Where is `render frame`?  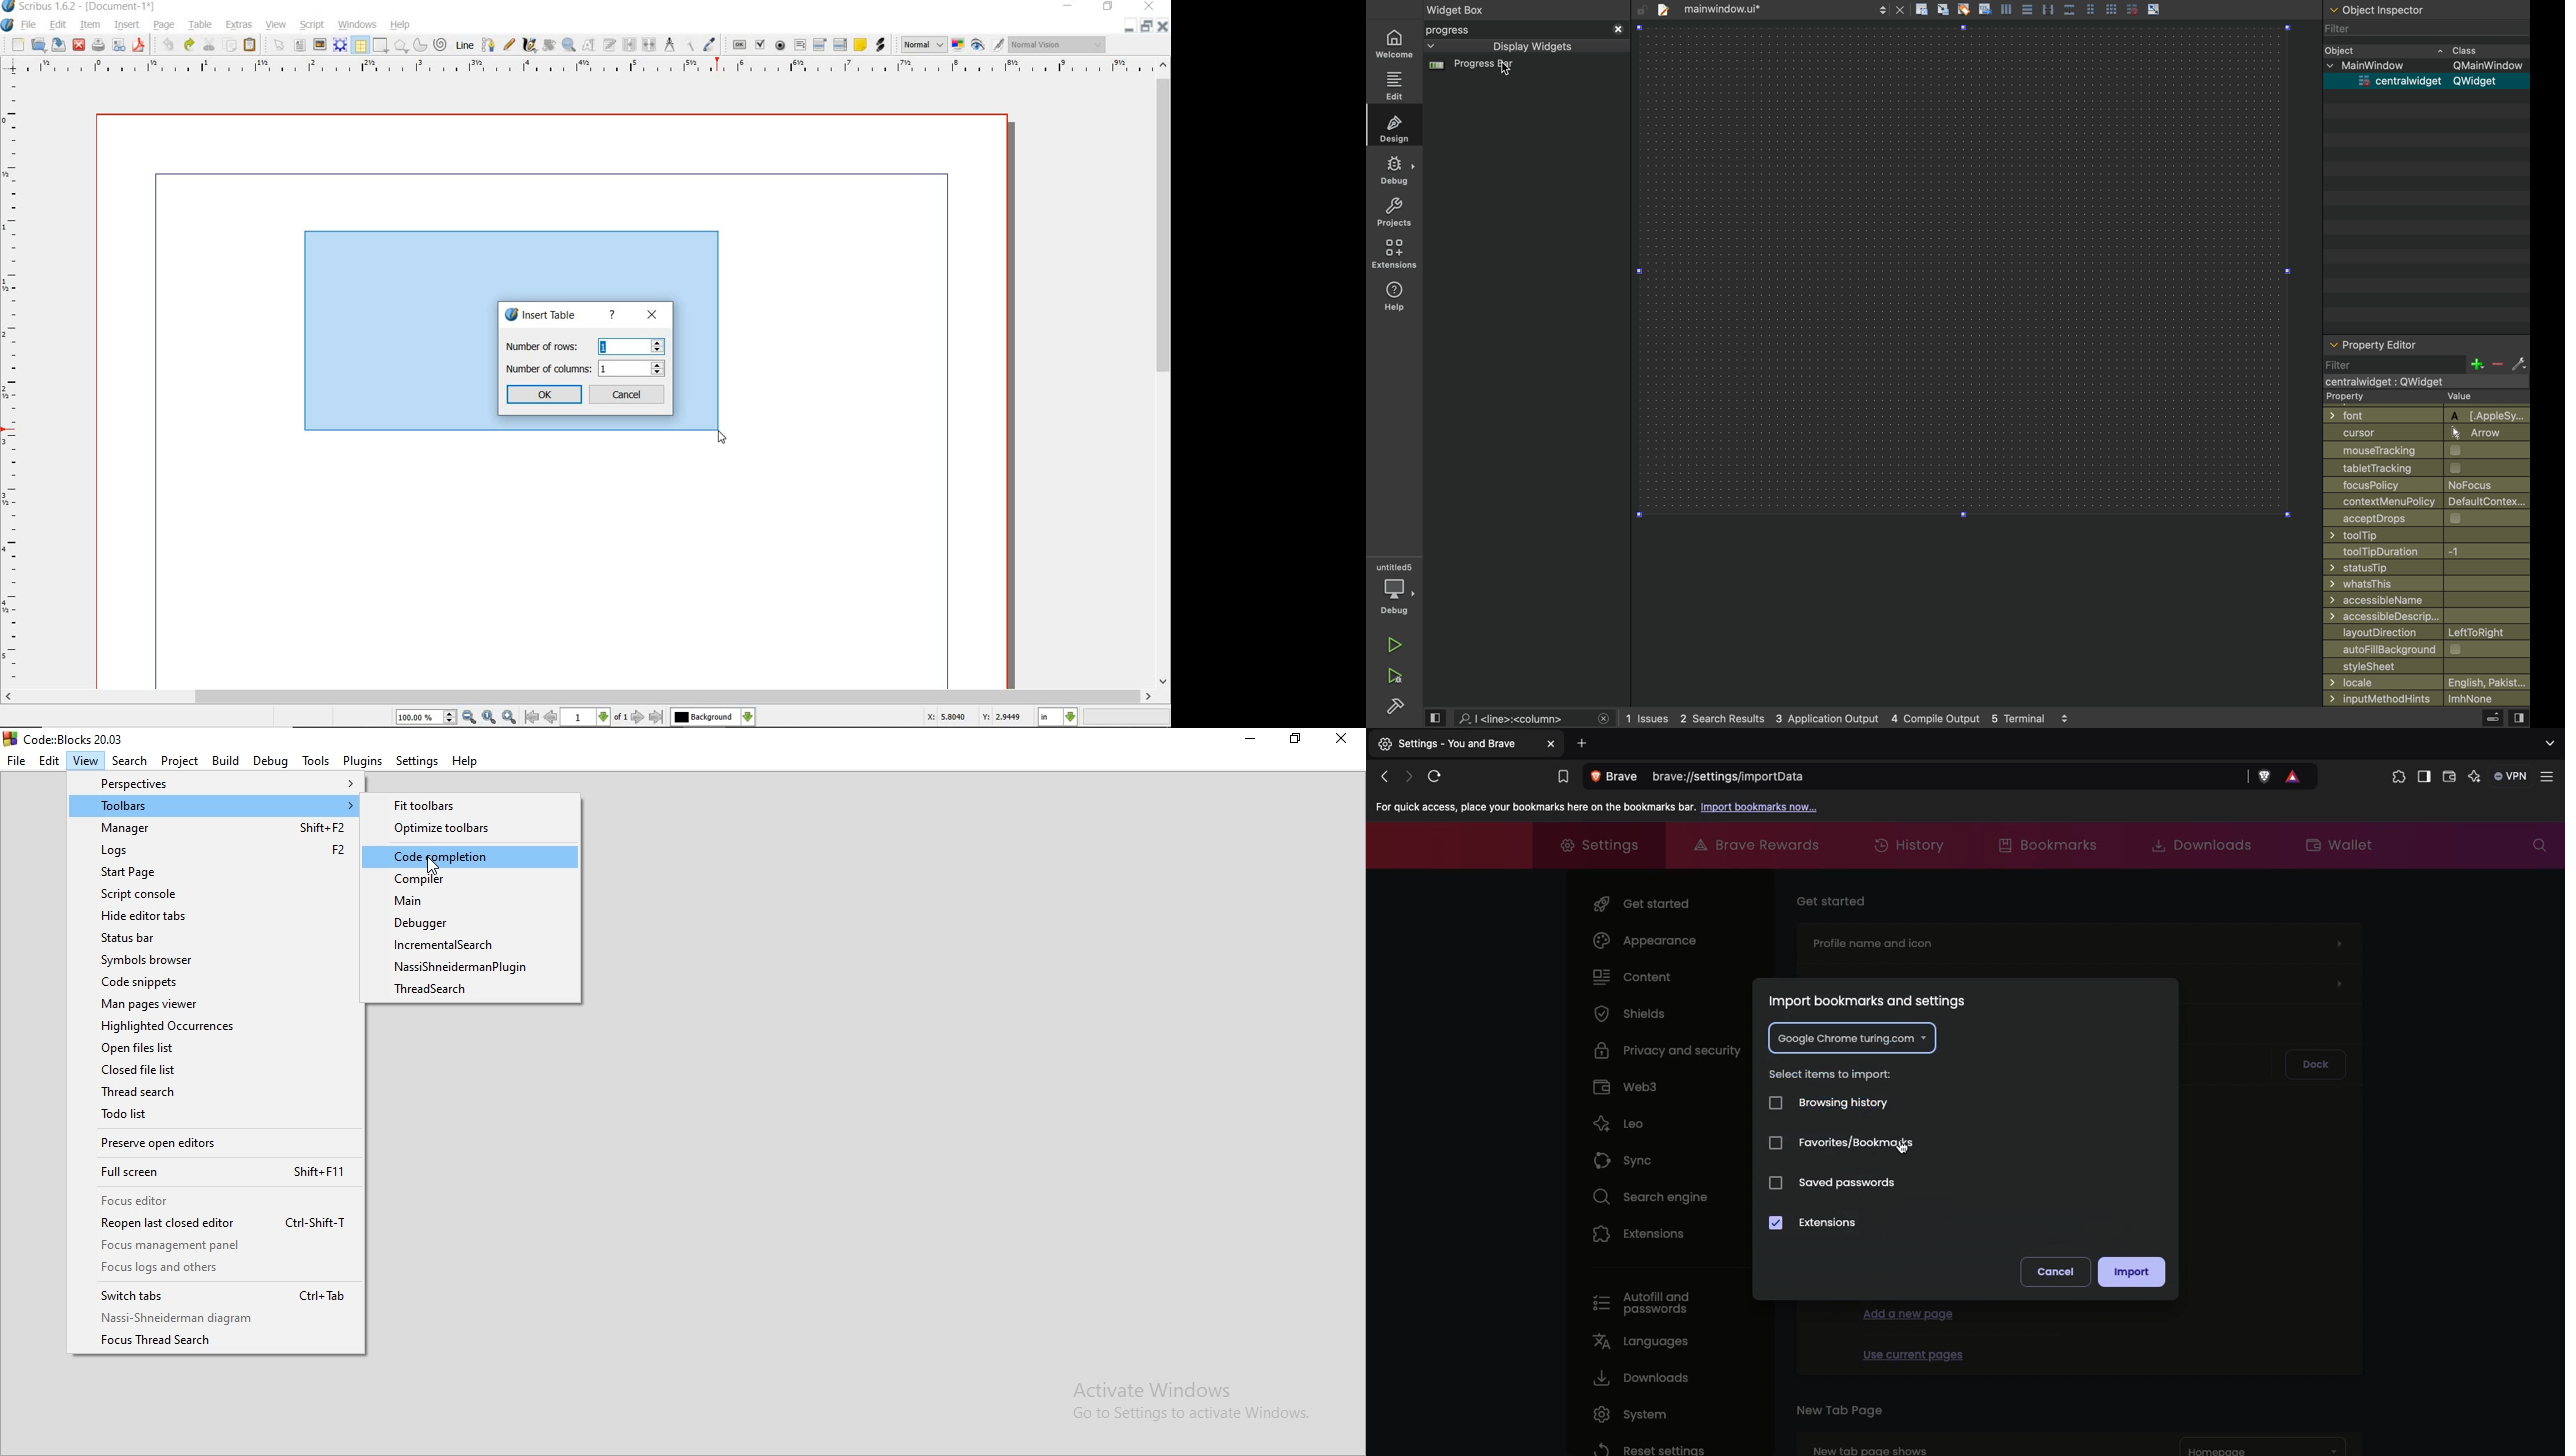 render frame is located at coordinates (340, 44).